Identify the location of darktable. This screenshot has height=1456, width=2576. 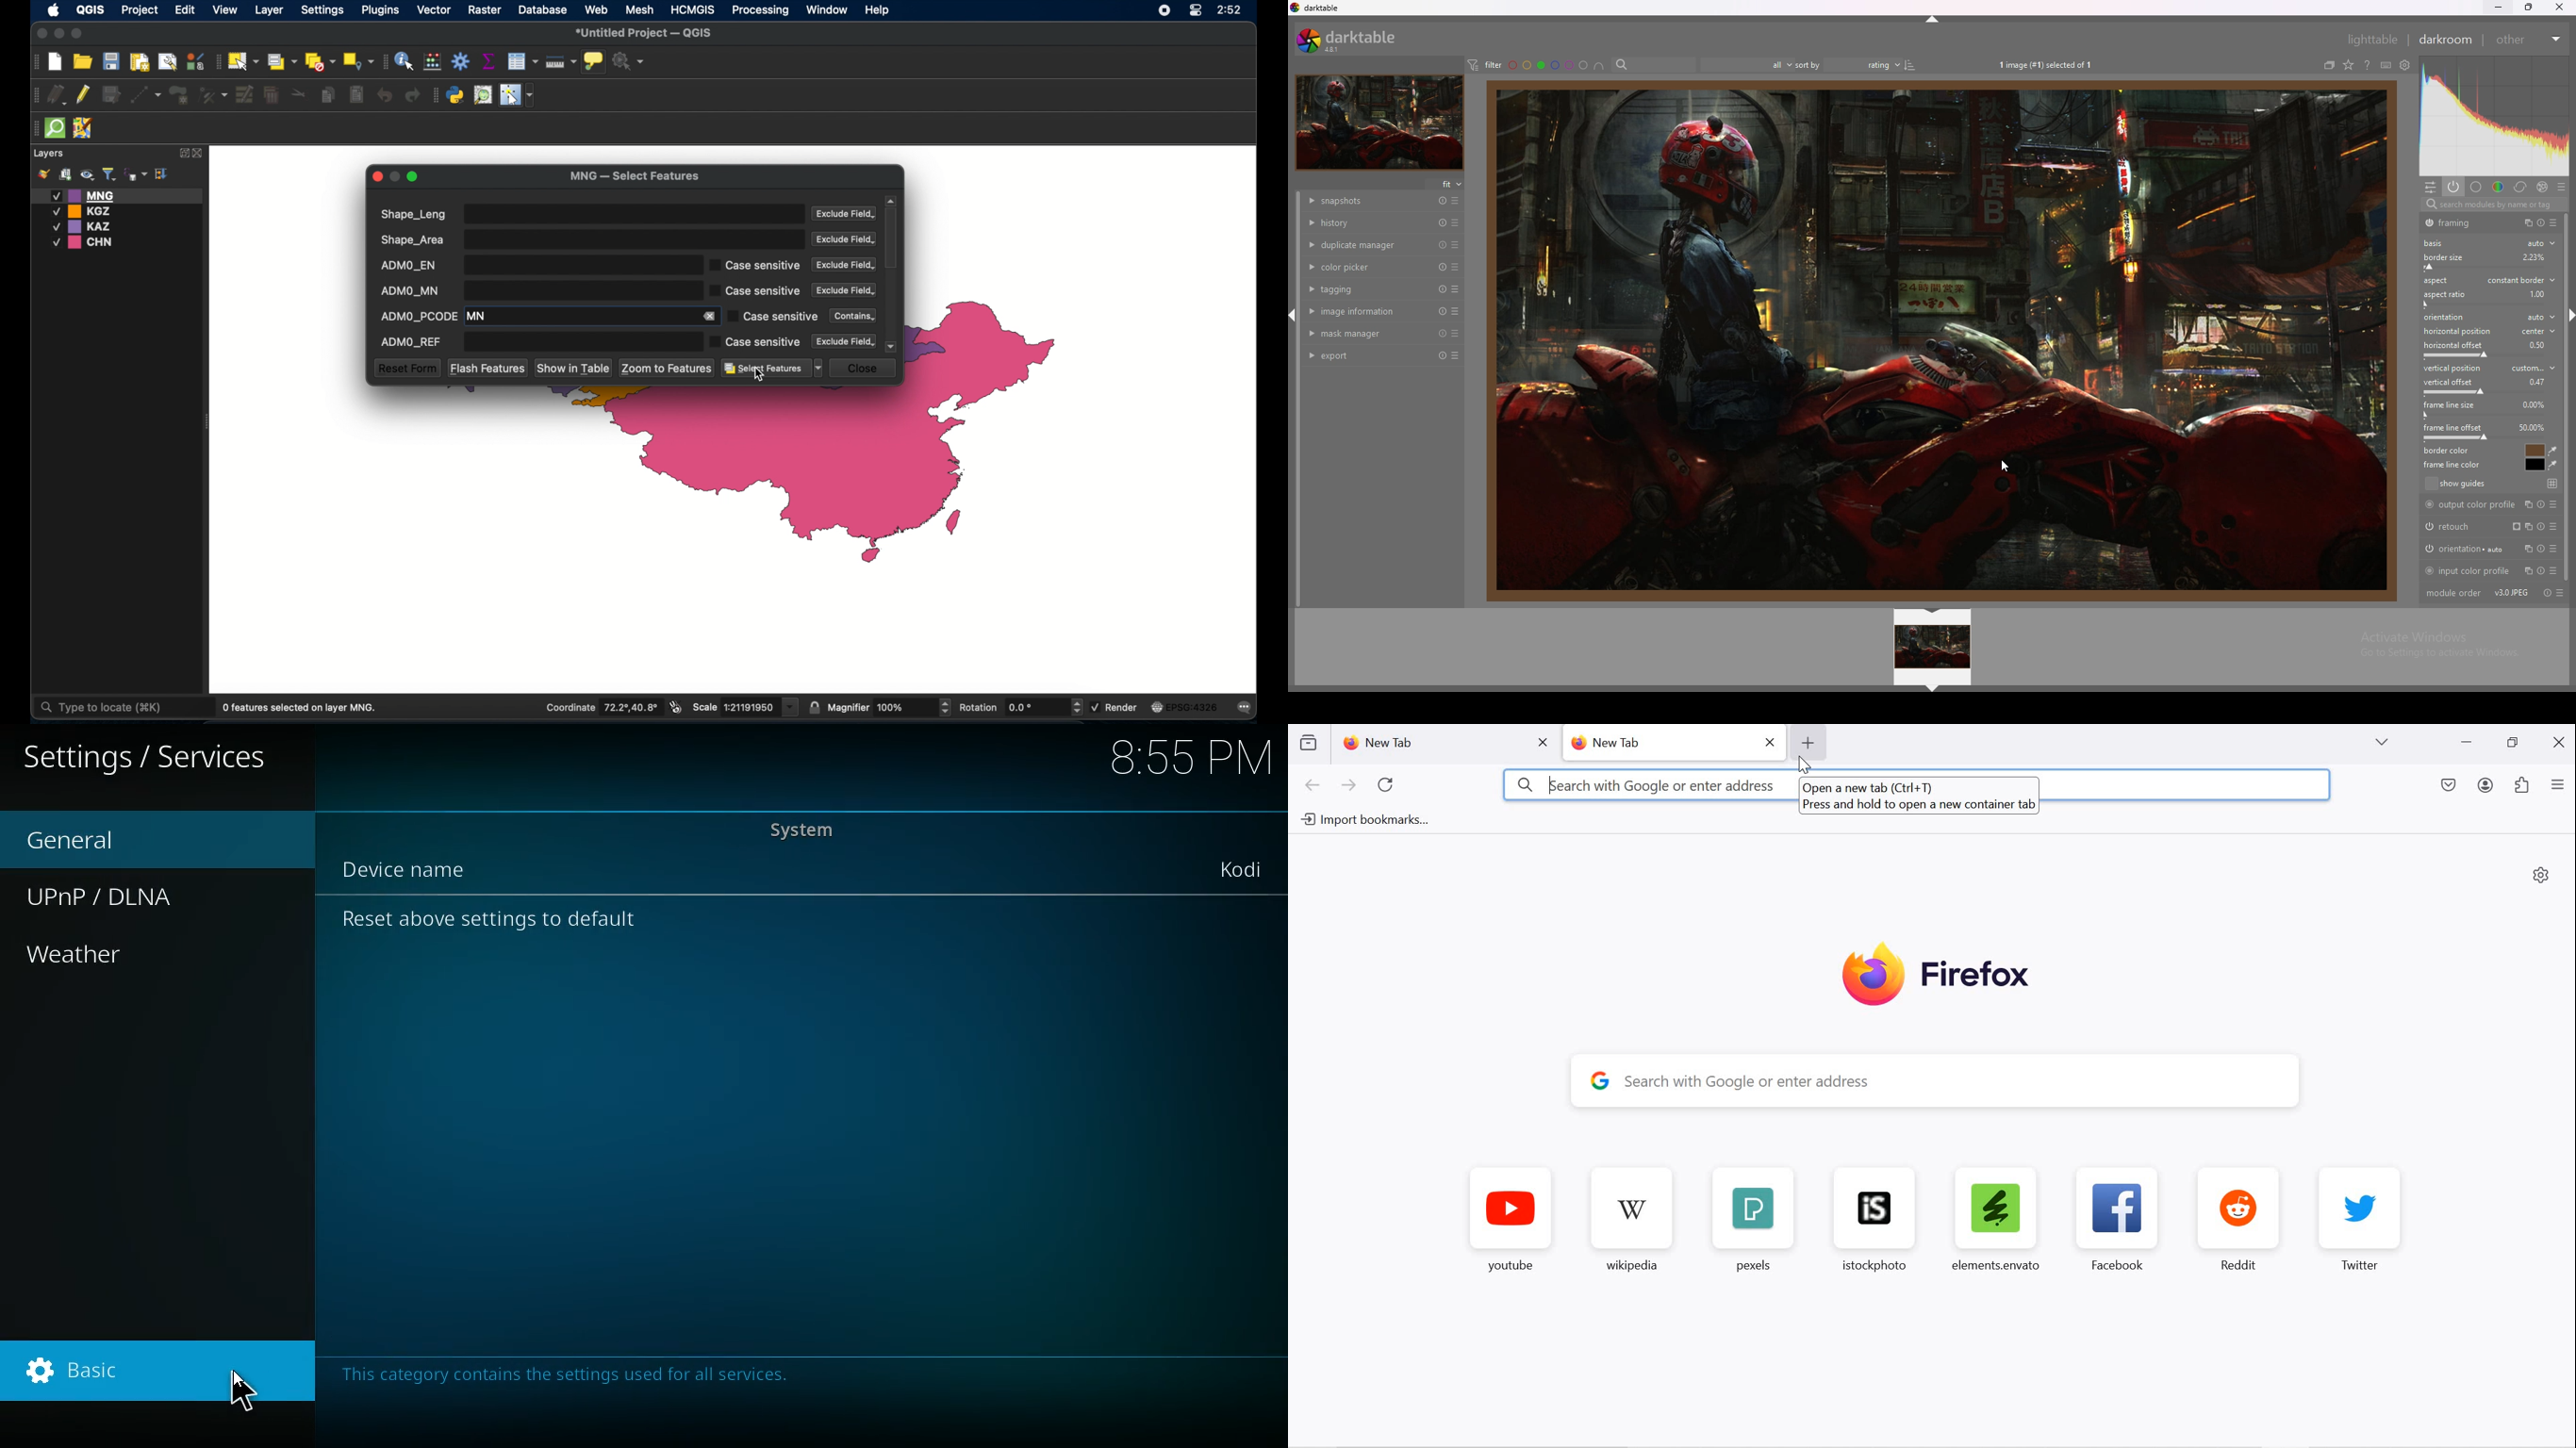
(1352, 40).